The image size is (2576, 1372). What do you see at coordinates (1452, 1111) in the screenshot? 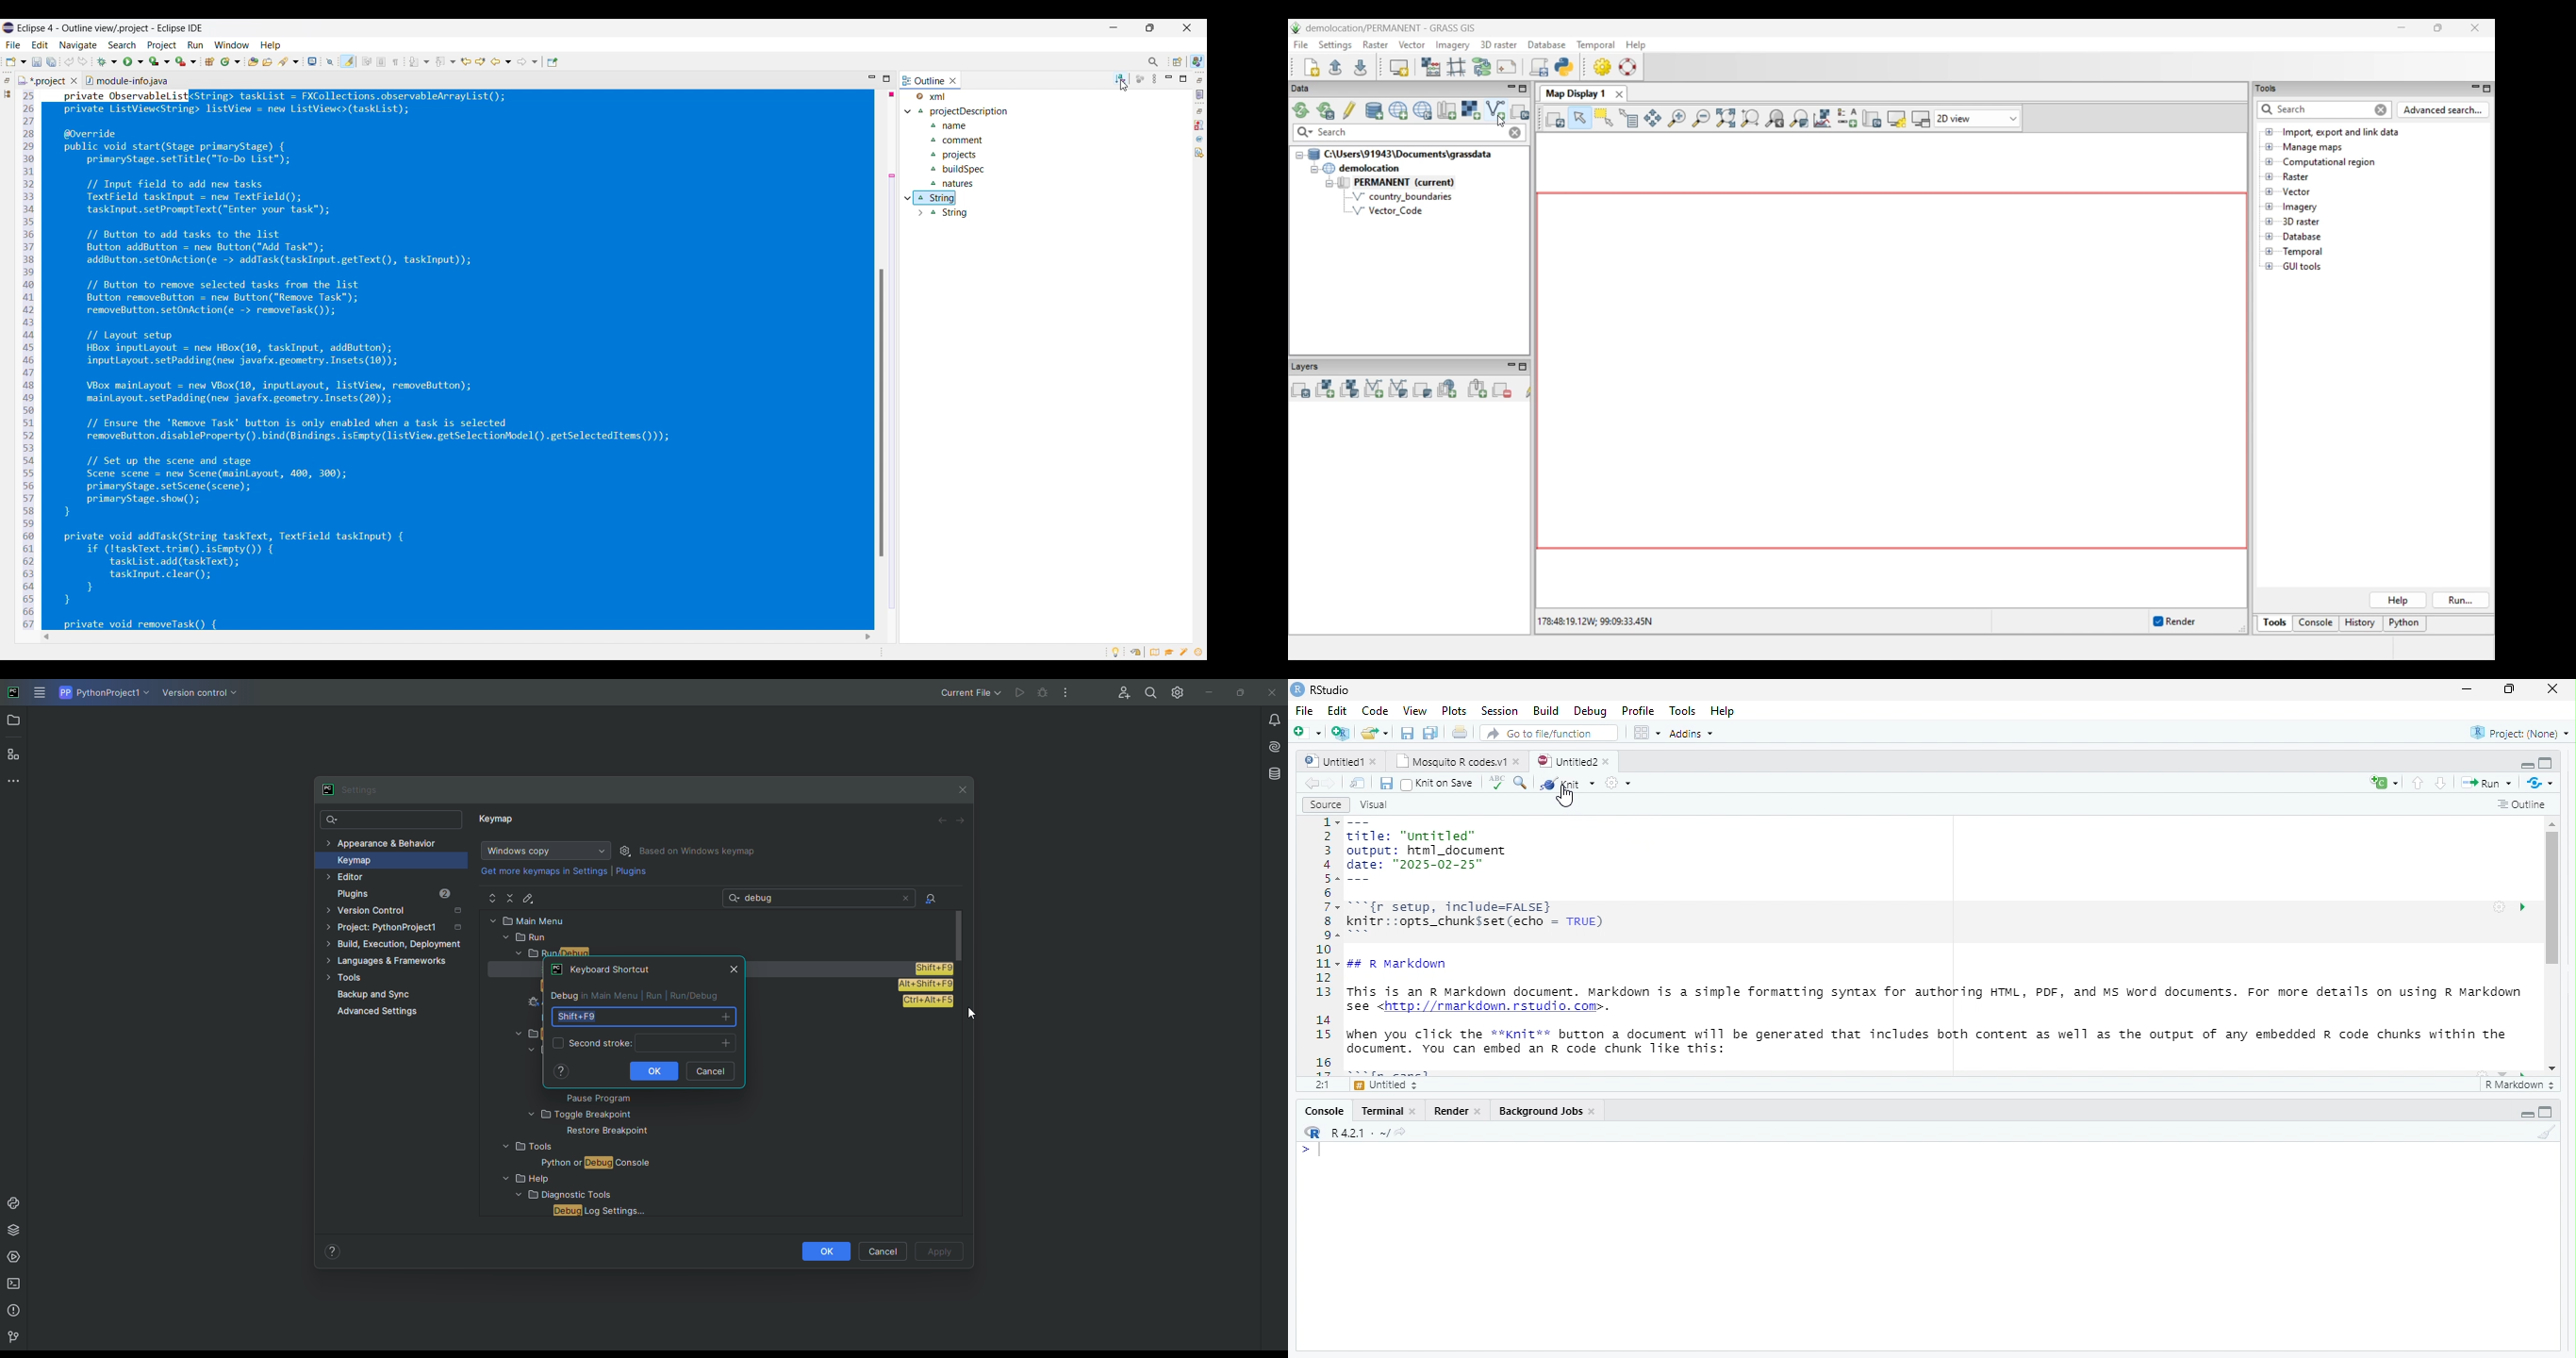
I see `Render` at bounding box center [1452, 1111].